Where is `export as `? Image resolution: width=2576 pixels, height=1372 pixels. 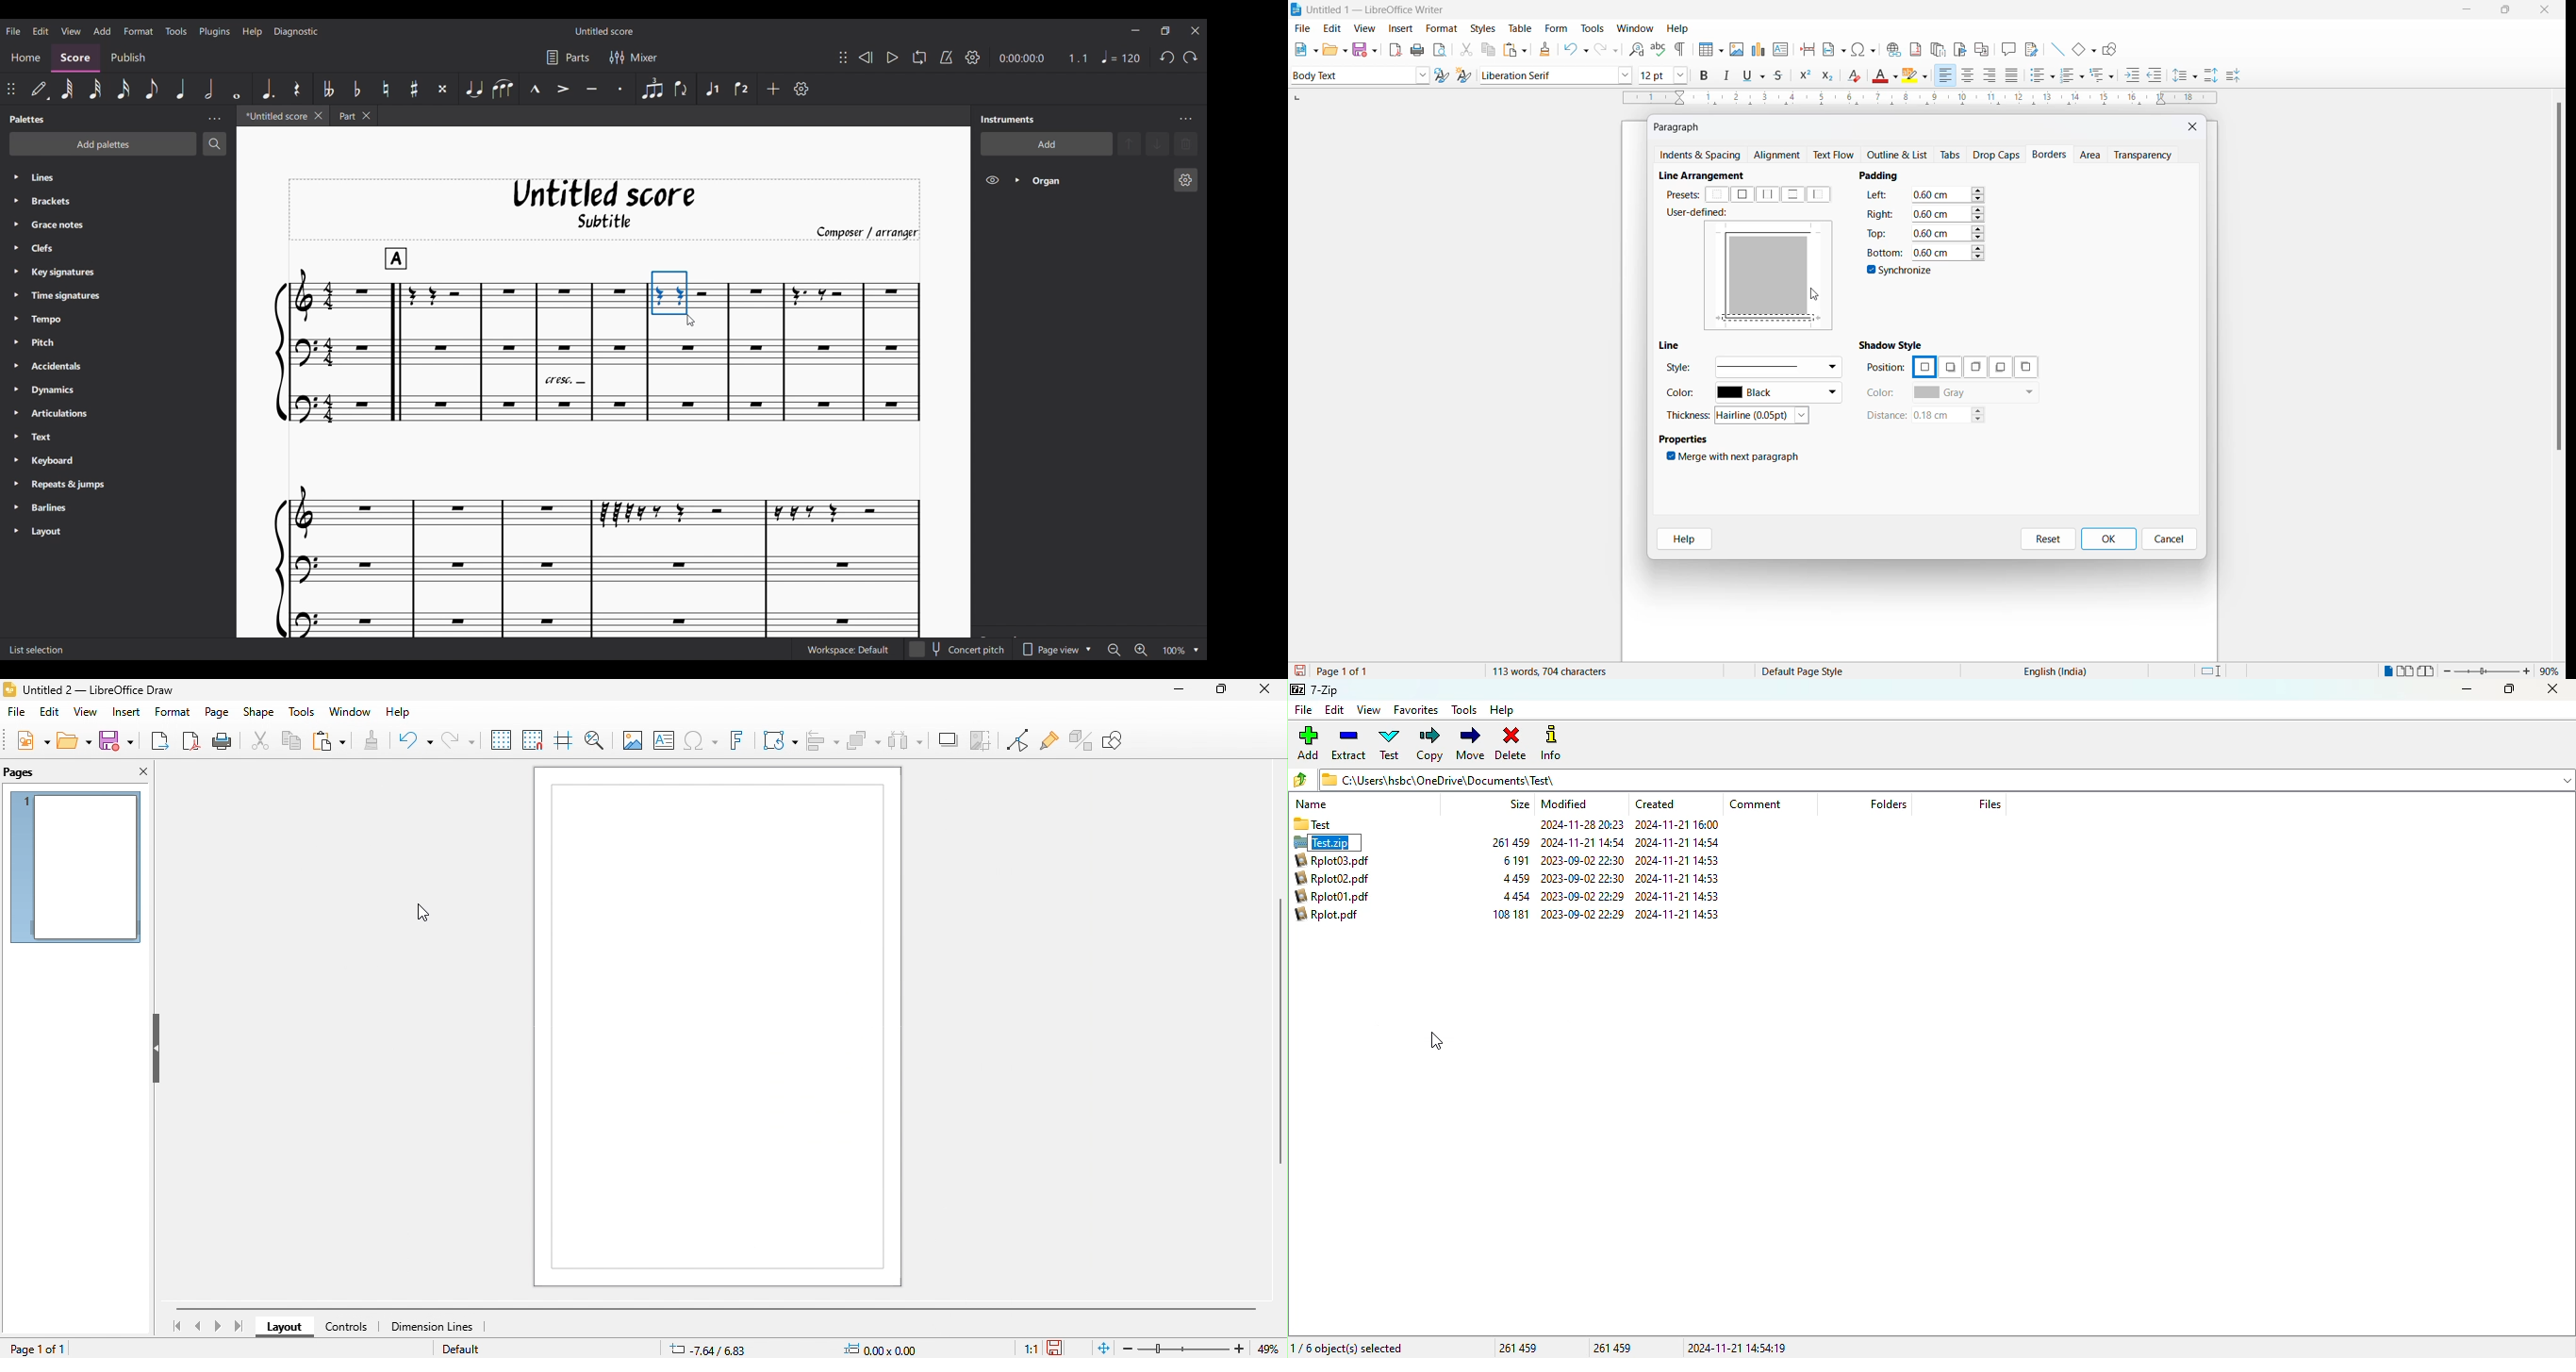 export as  is located at coordinates (160, 741).